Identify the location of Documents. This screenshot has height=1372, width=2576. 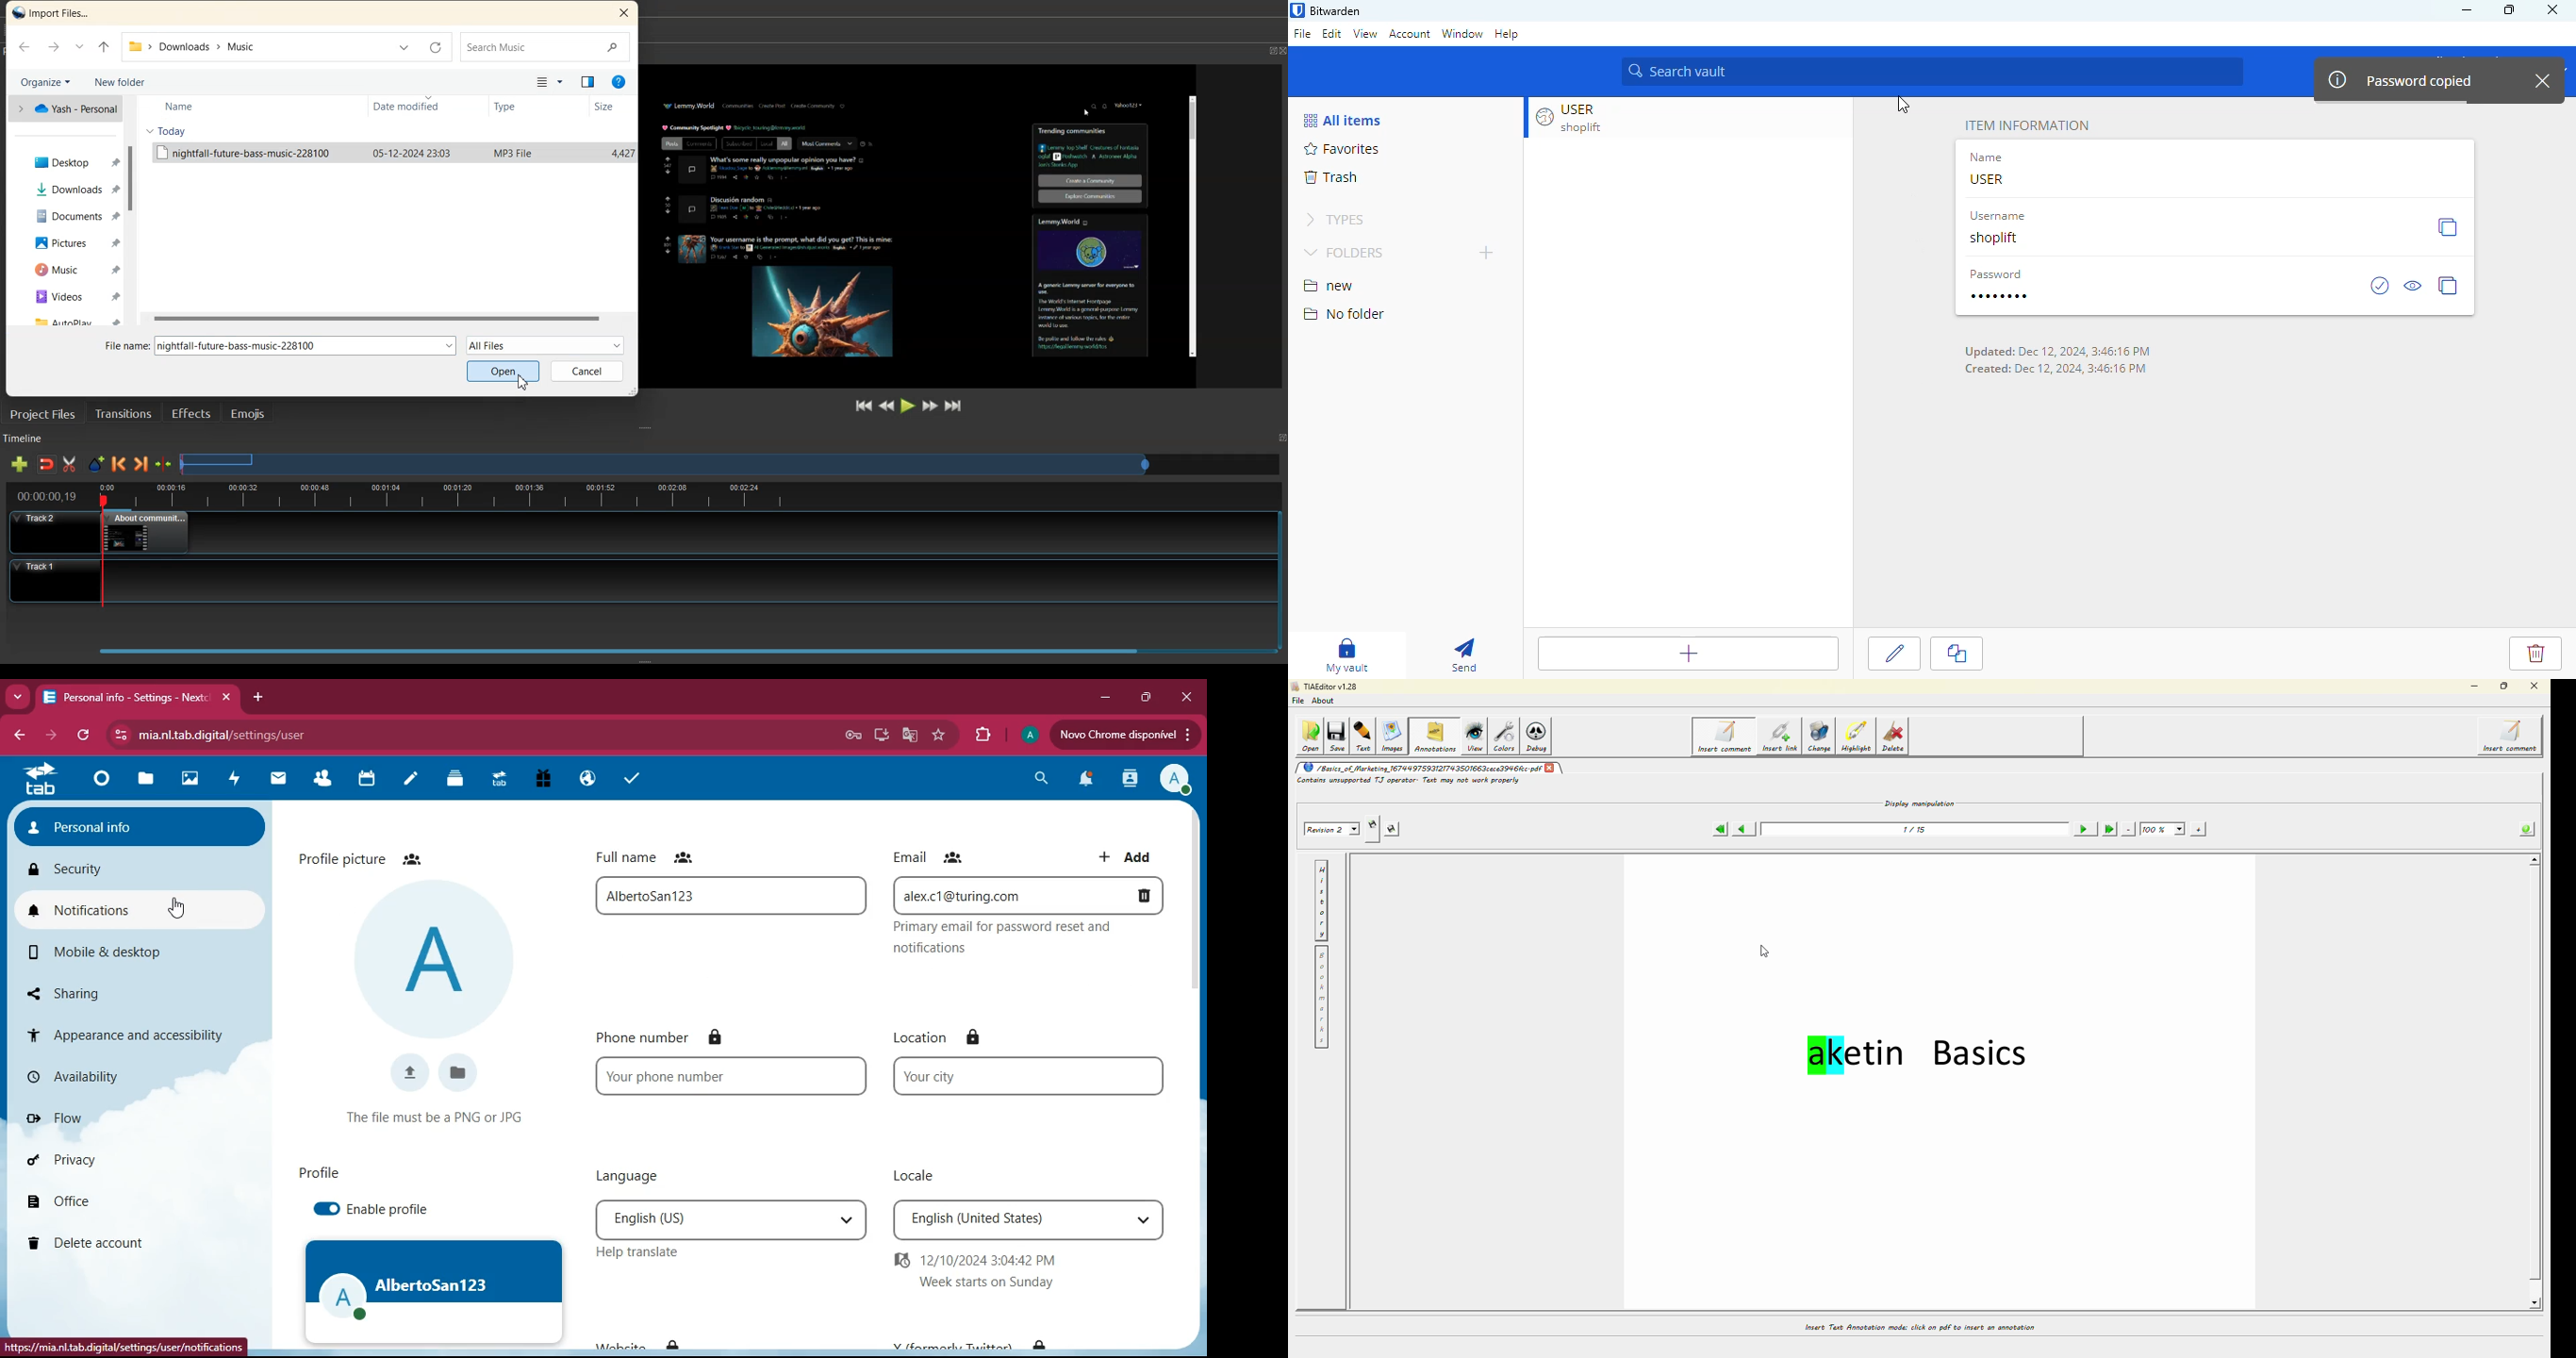
(63, 216).